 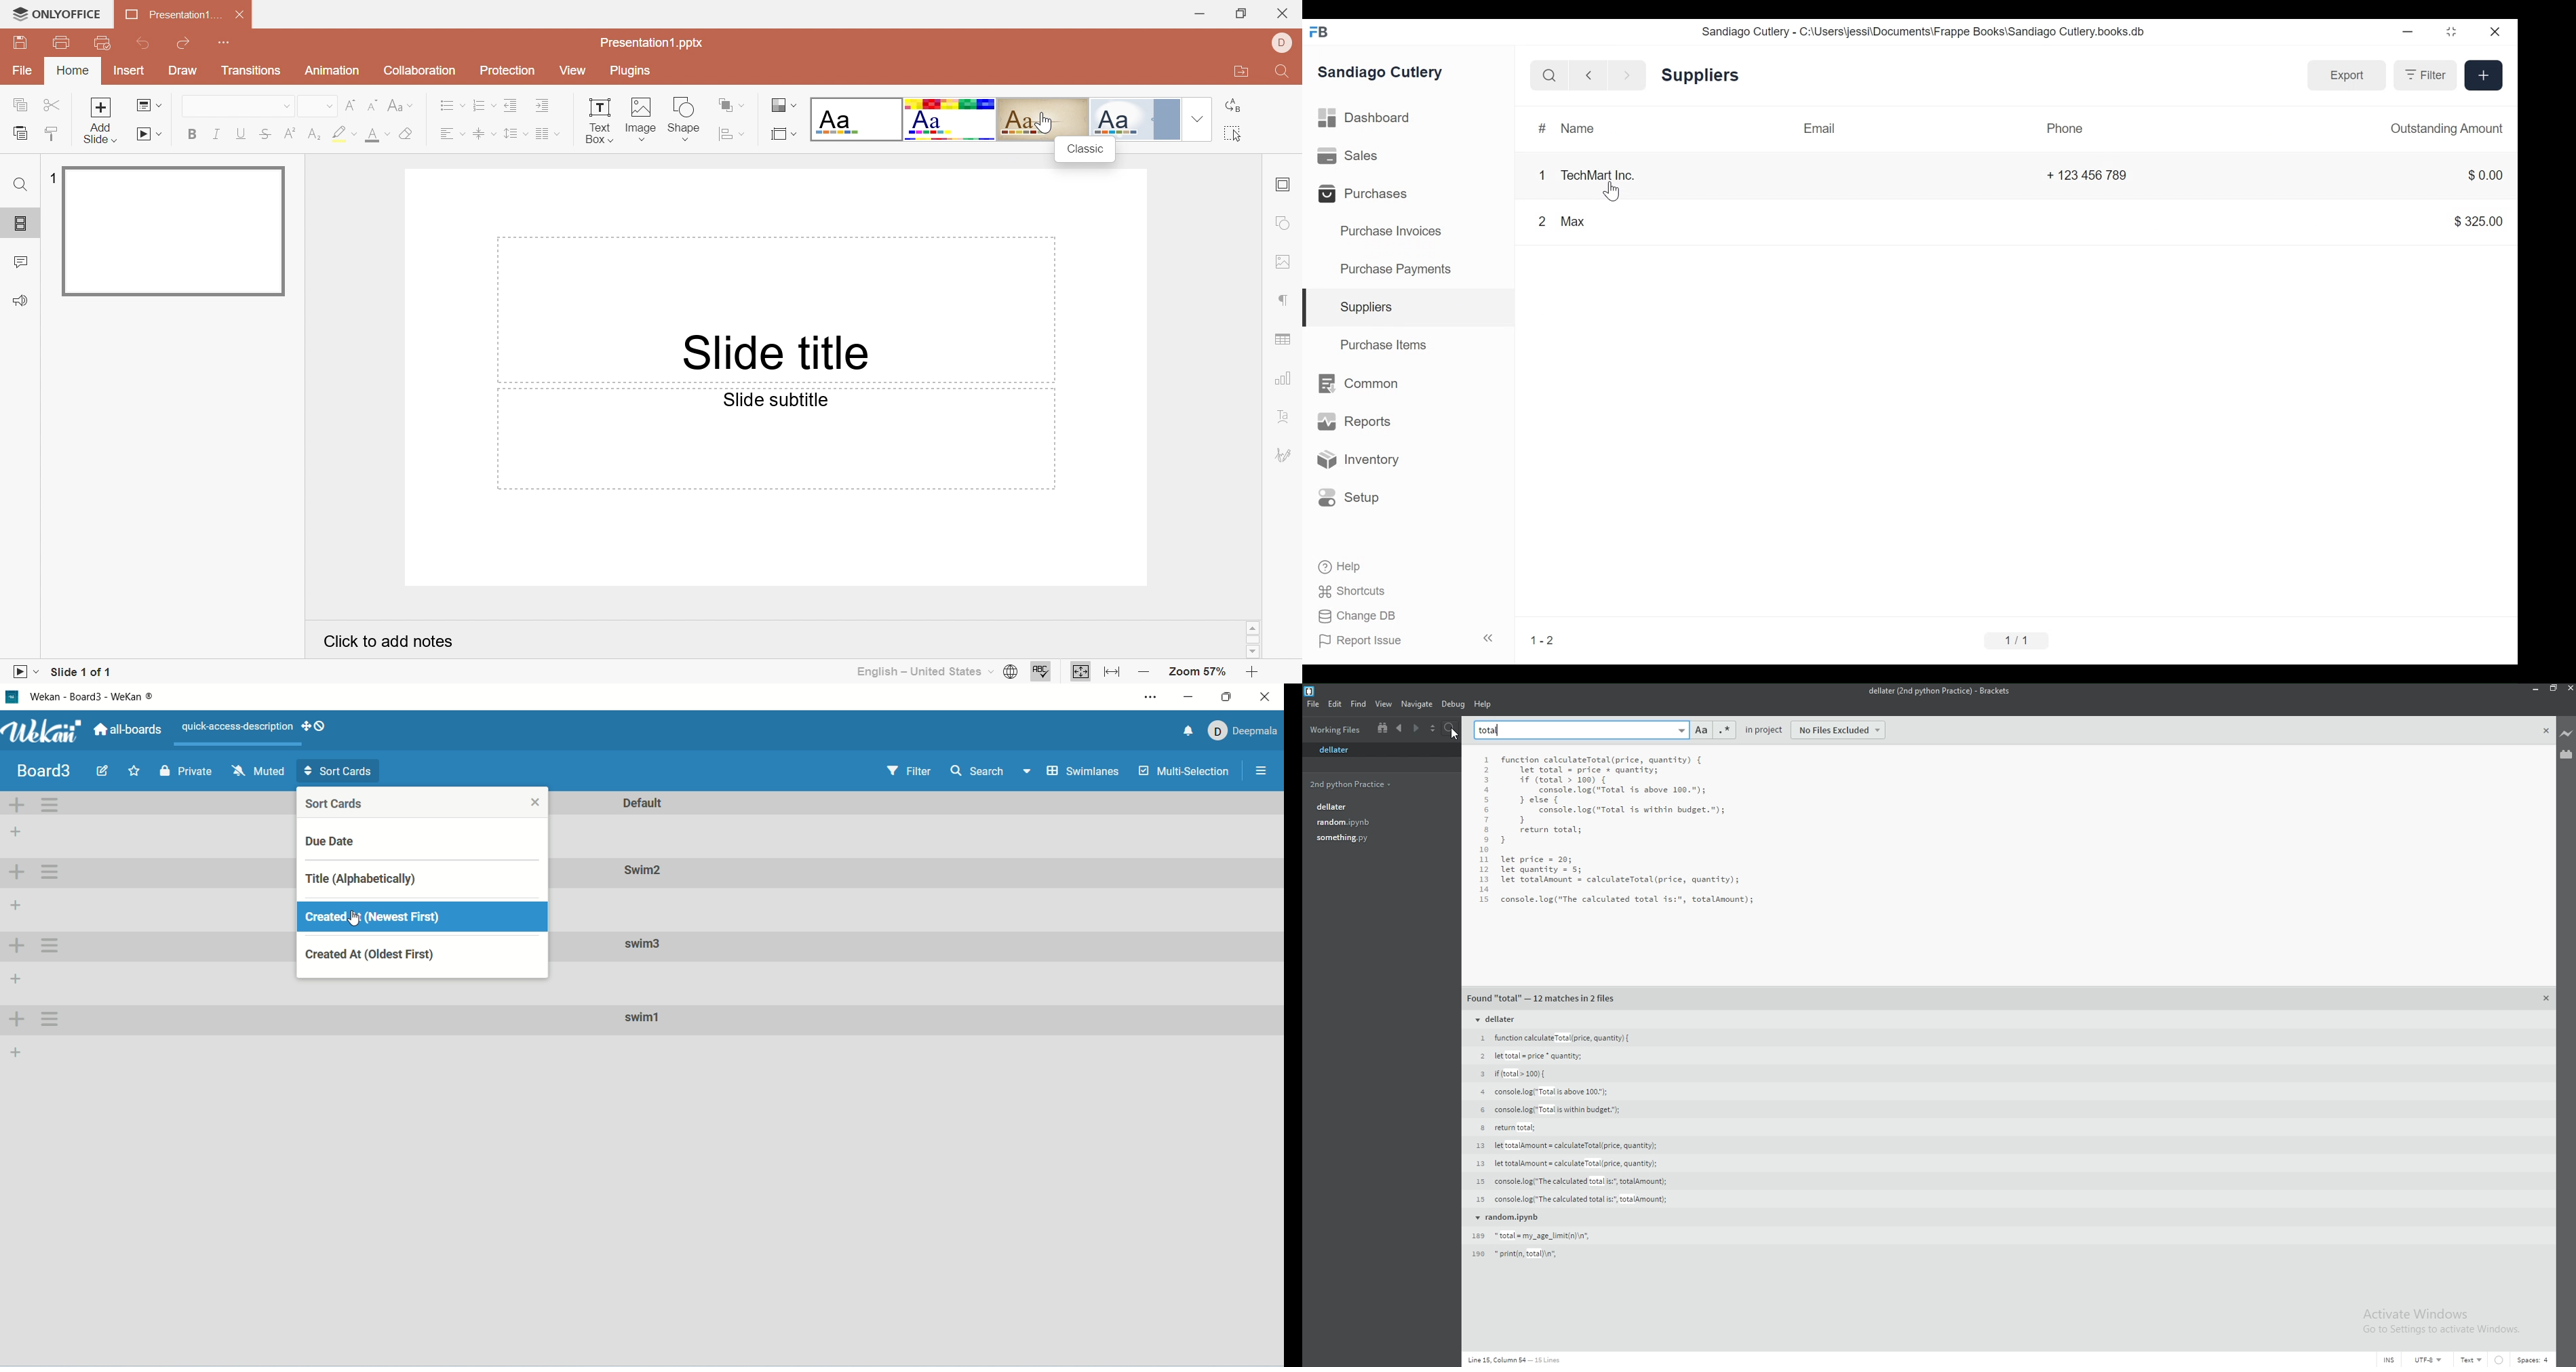 I want to click on edit, so click(x=1334, y=703).